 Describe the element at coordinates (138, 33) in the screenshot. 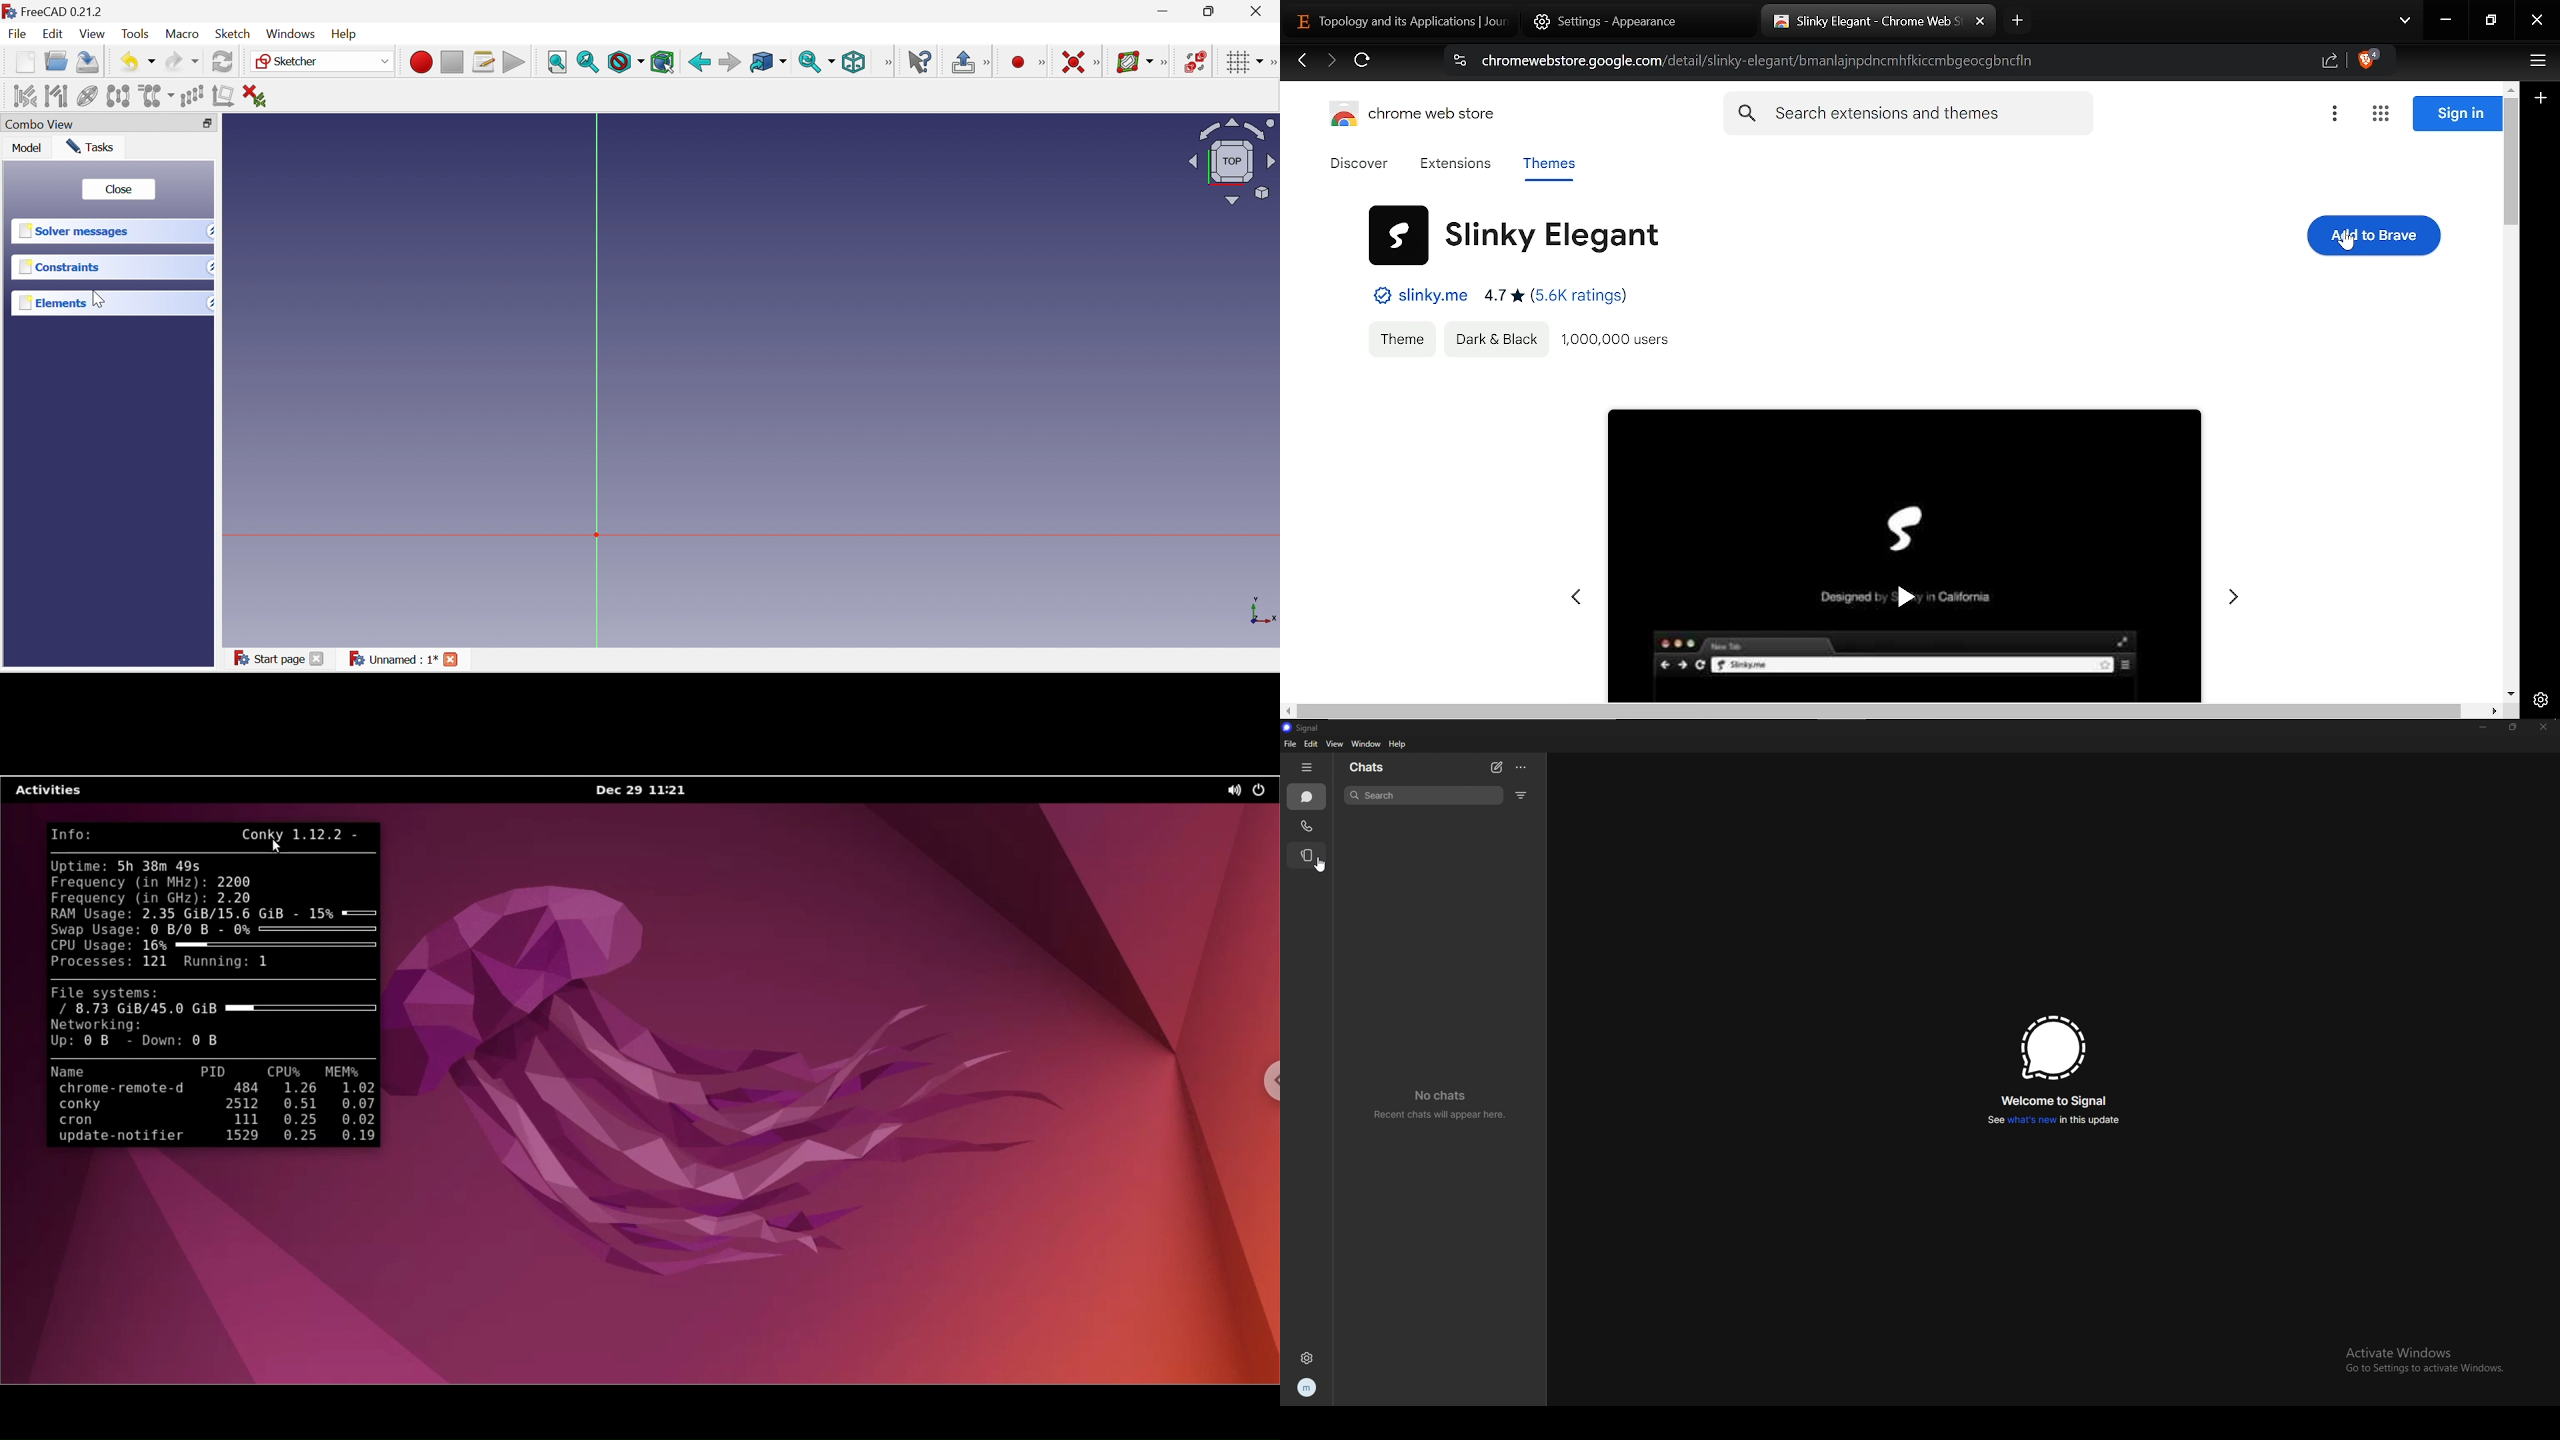

I see `Tools` at that location.